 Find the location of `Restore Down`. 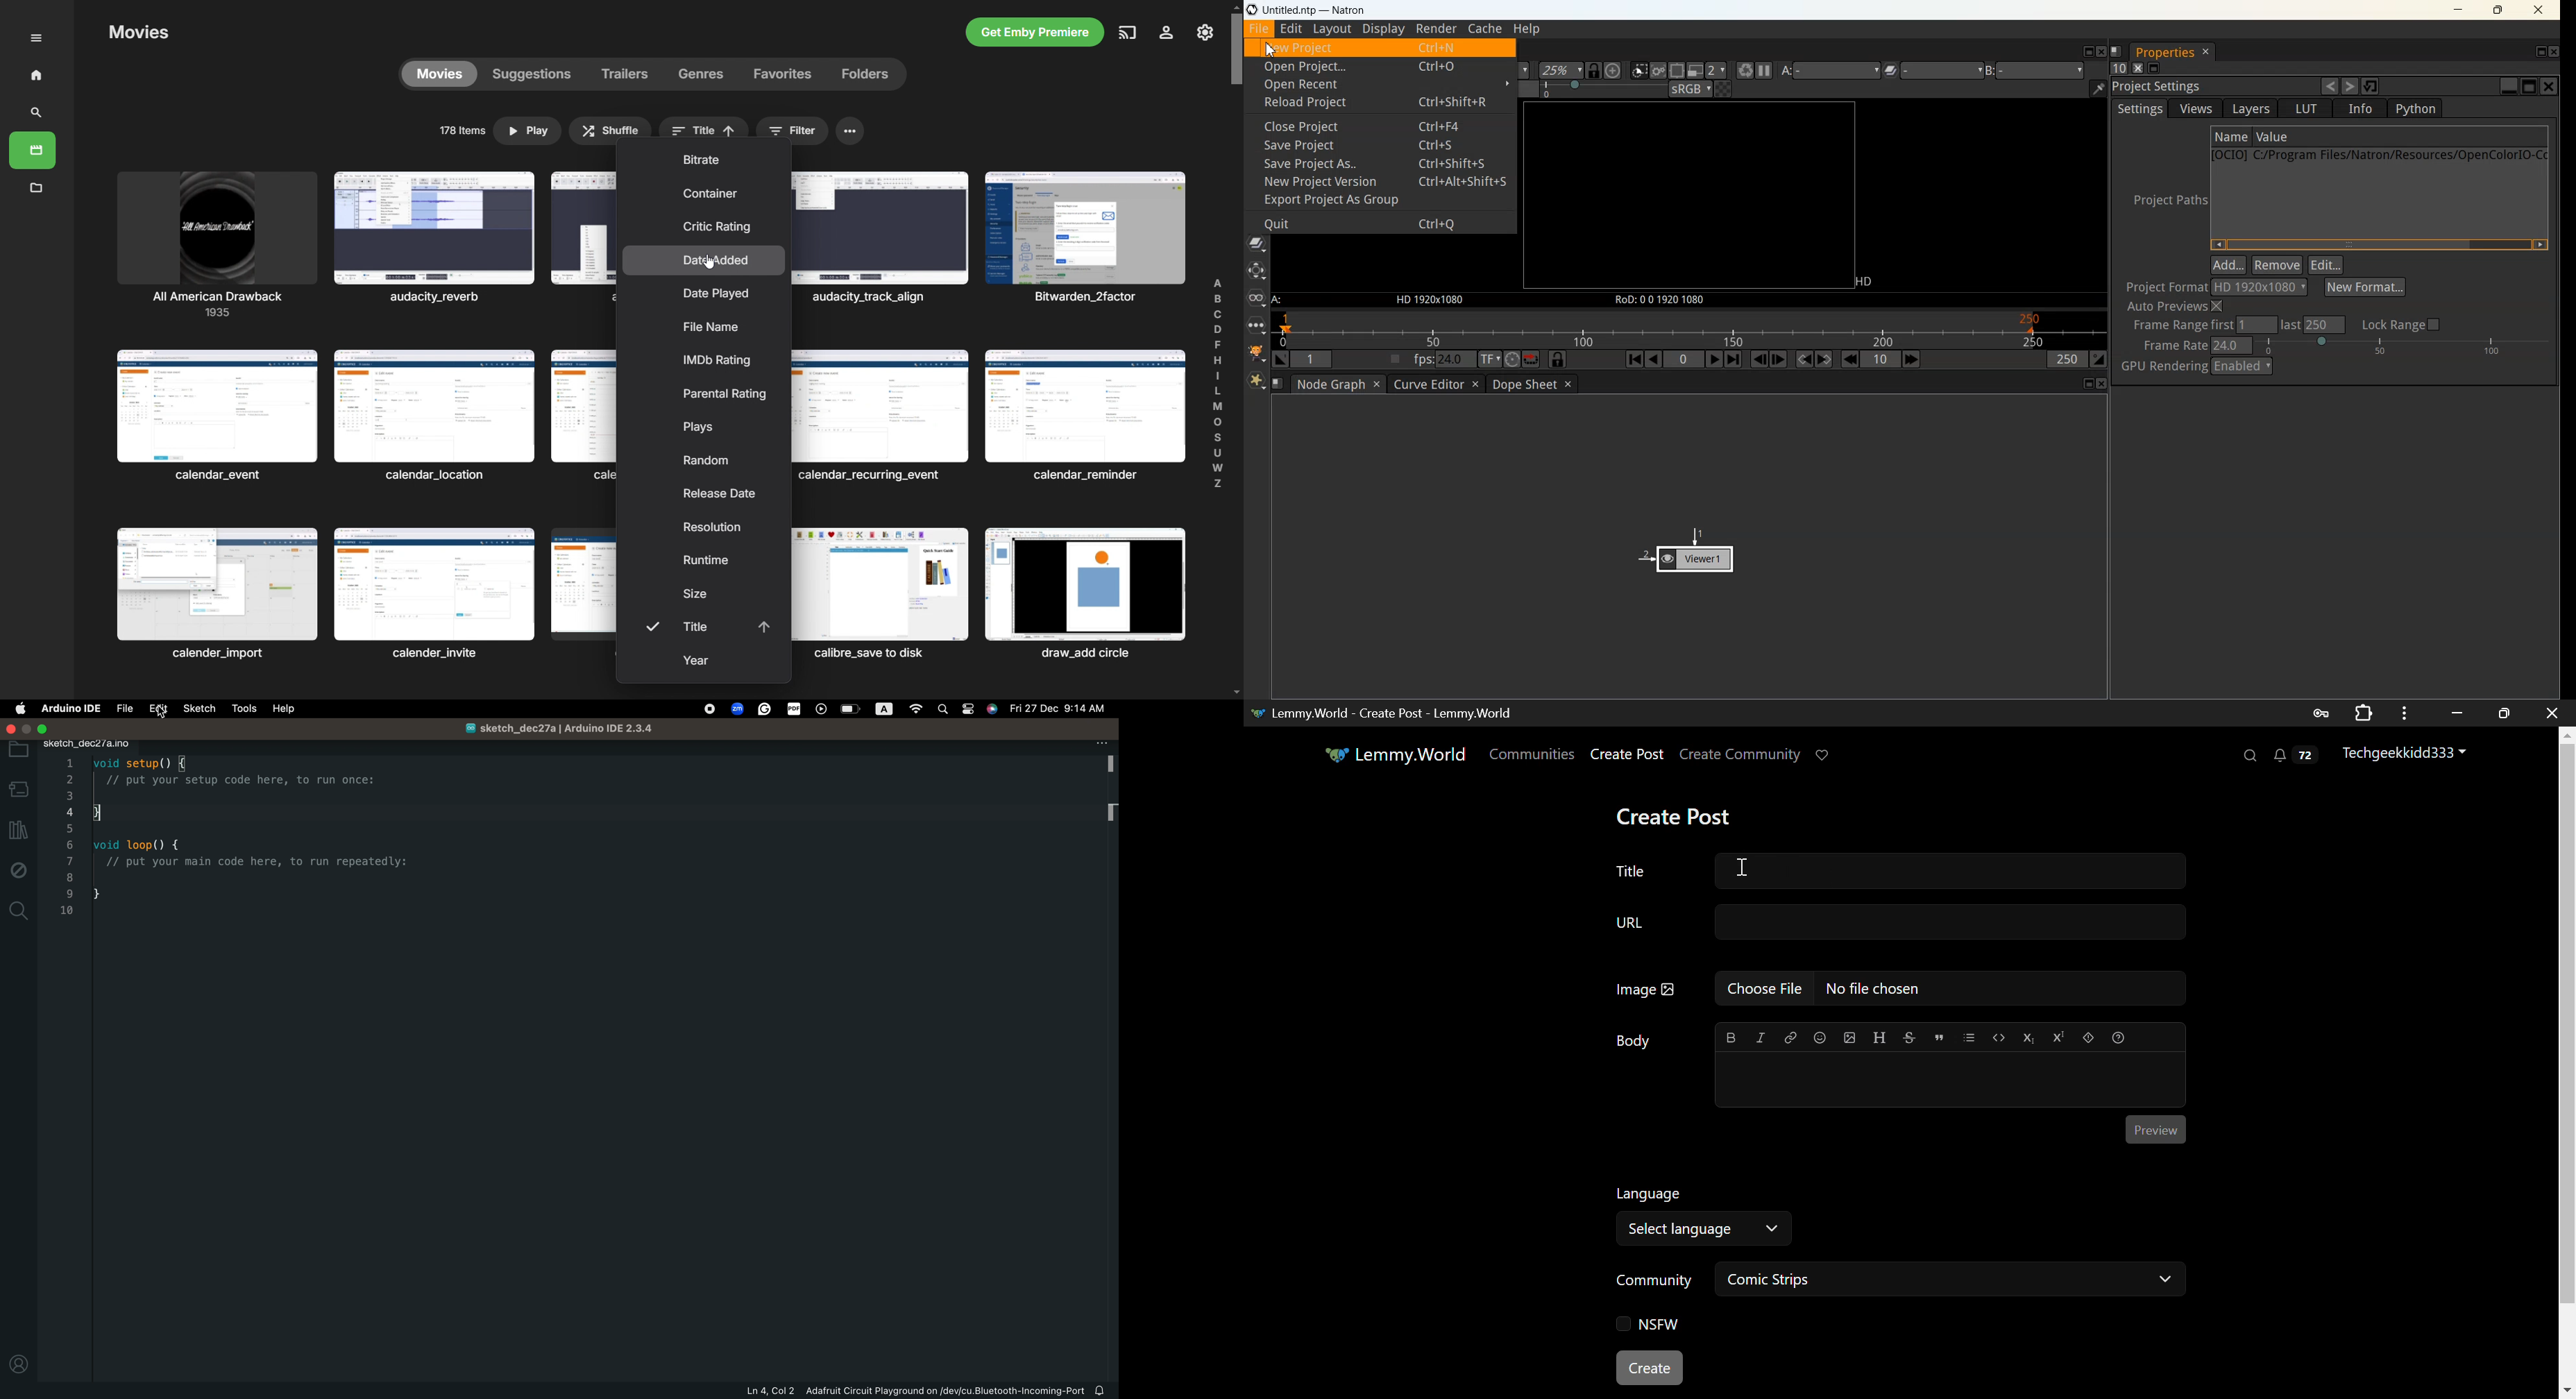

Restore Down is located at coordinates (2458, 711).